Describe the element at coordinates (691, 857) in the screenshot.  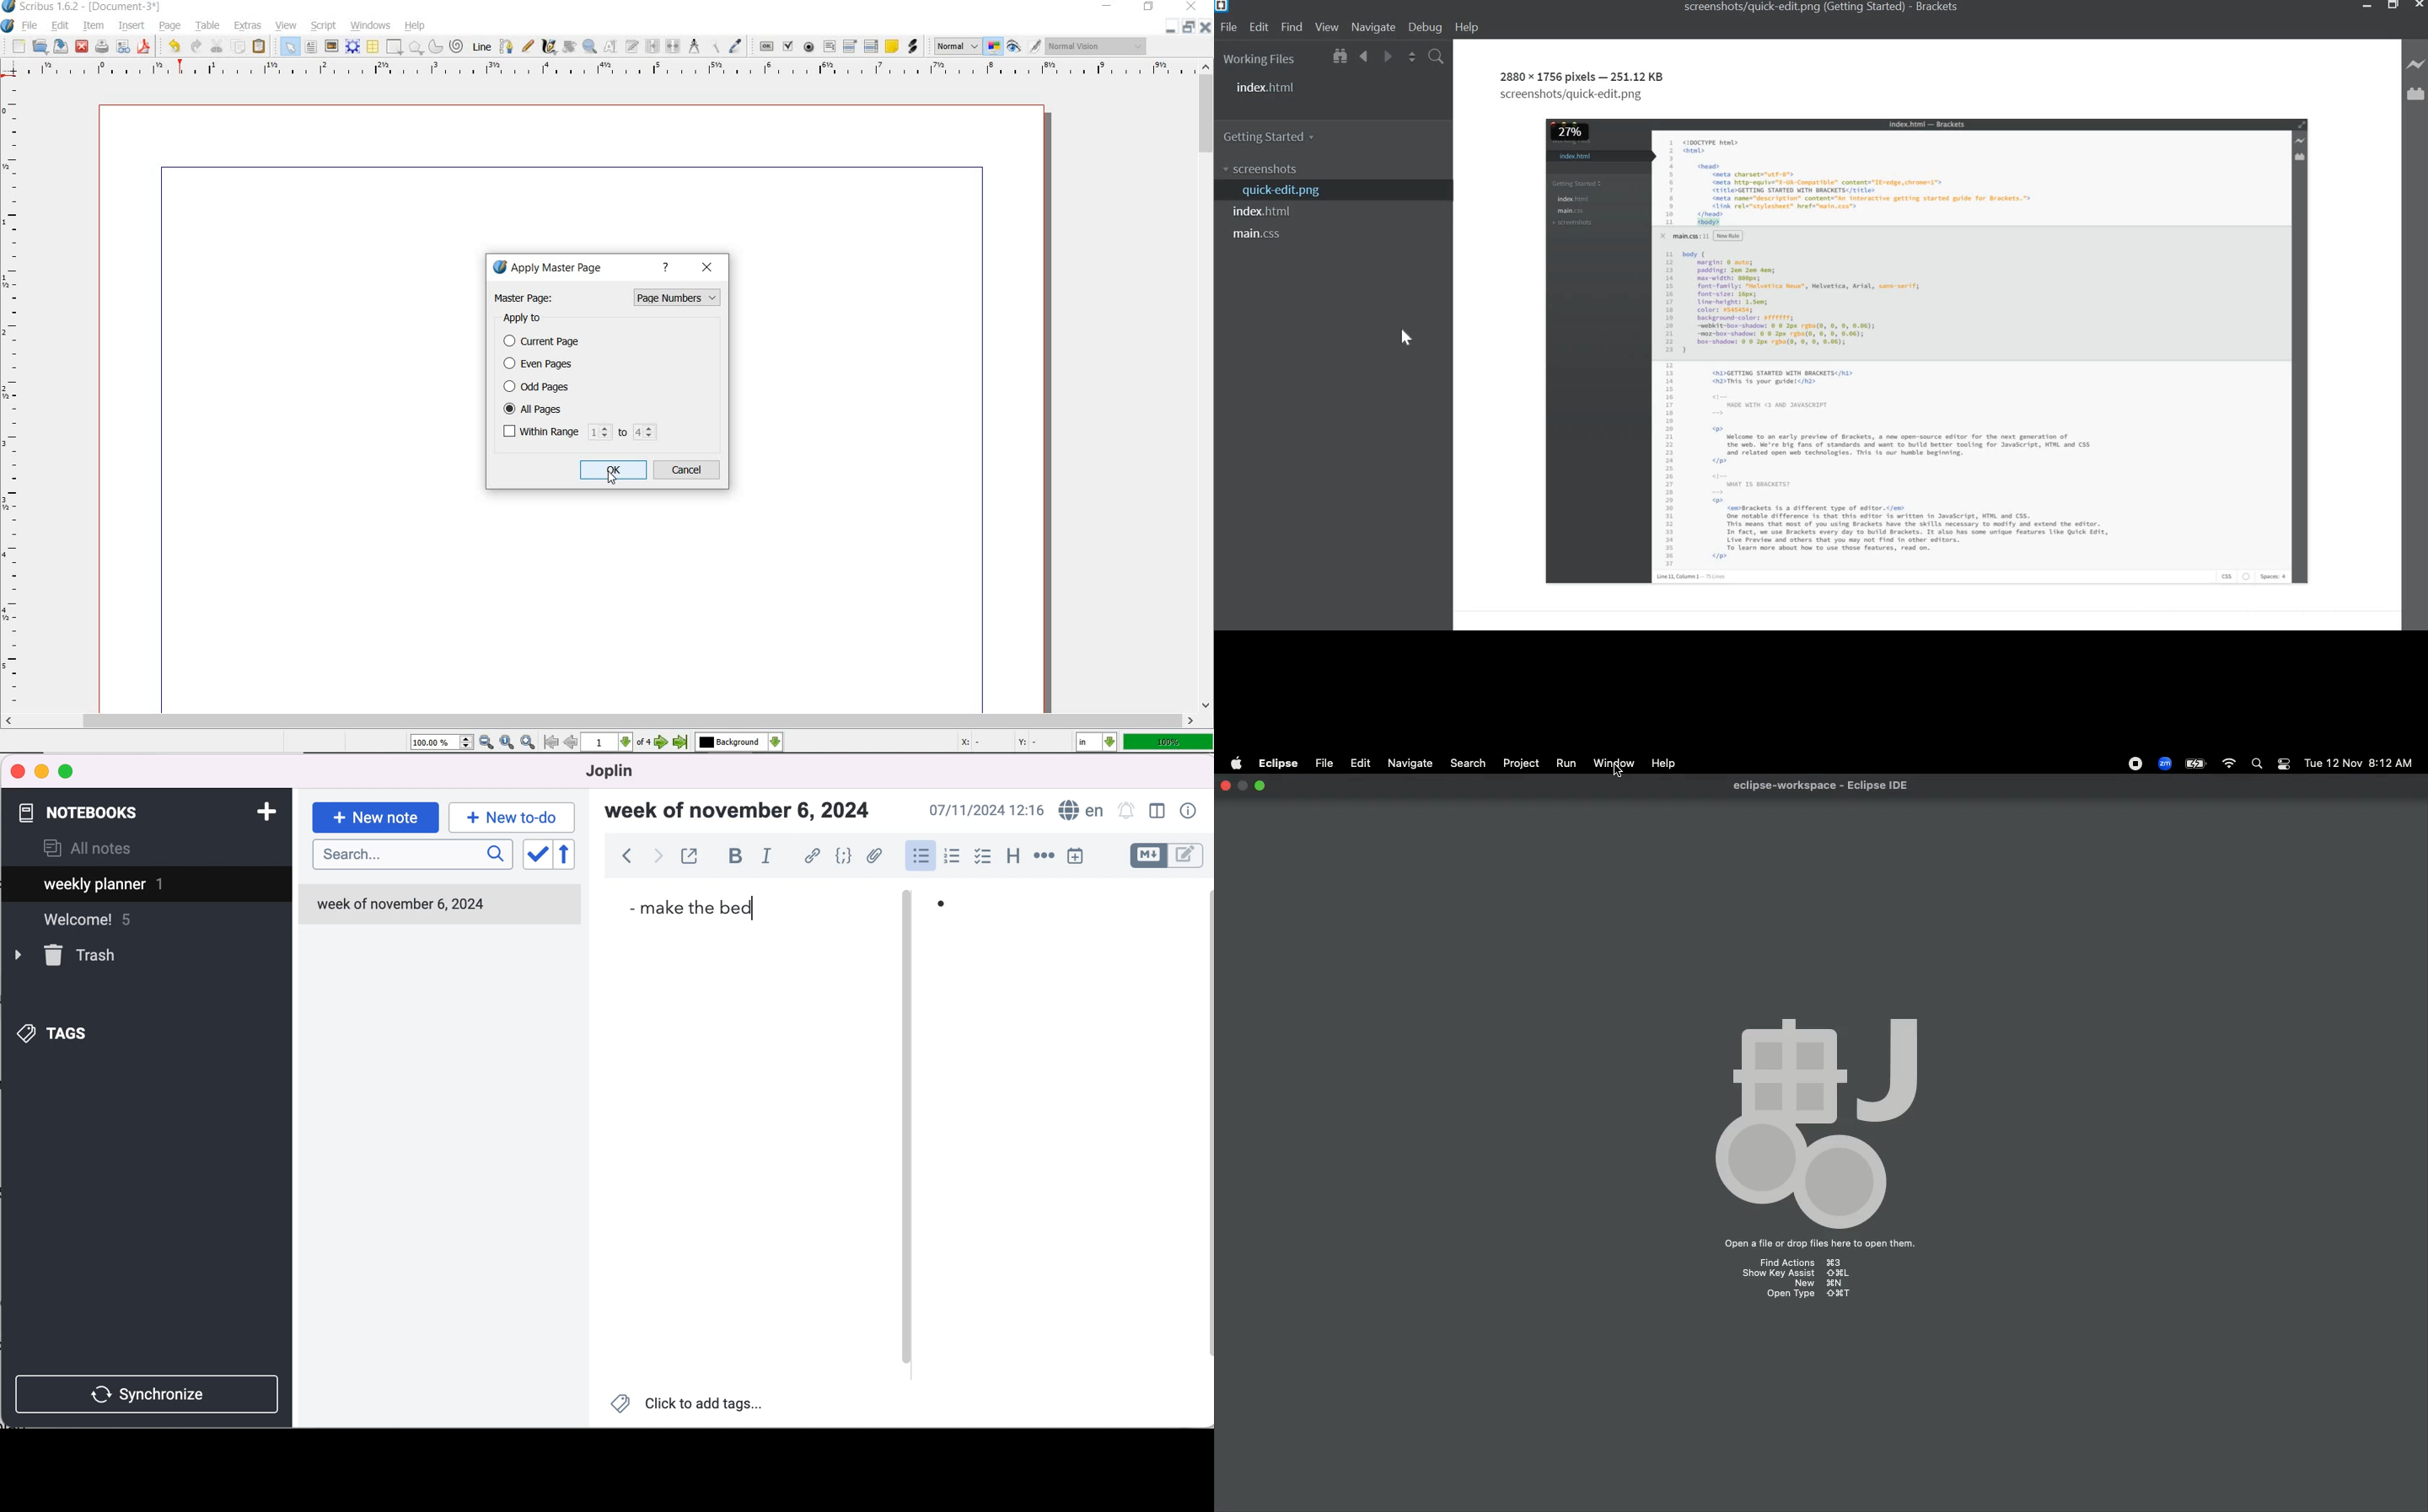
I see `toggle external editing` at that location.